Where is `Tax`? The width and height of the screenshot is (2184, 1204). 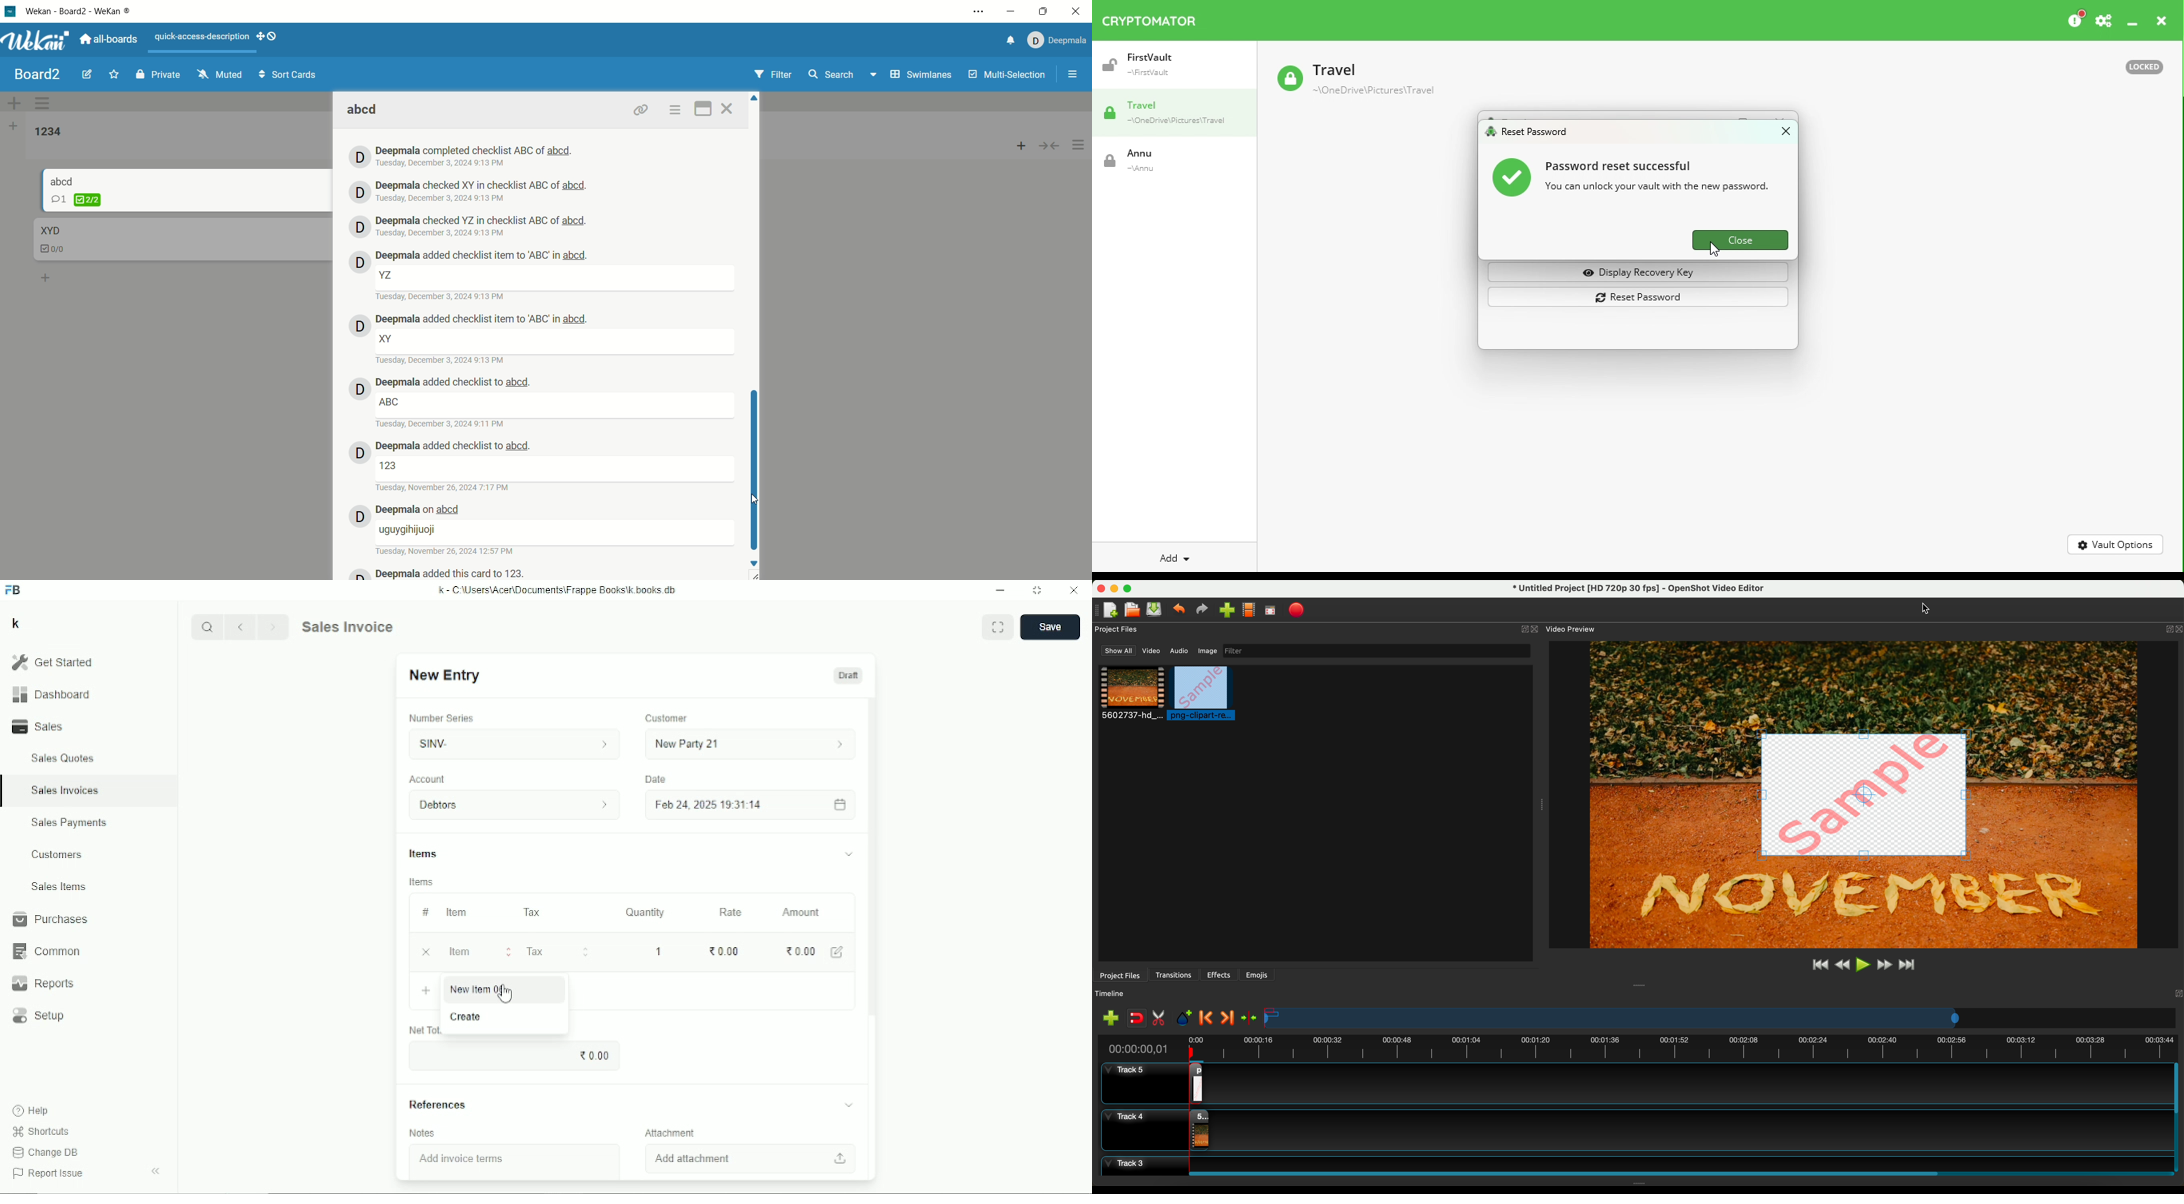
Tax is located at coordinates (560, 951).